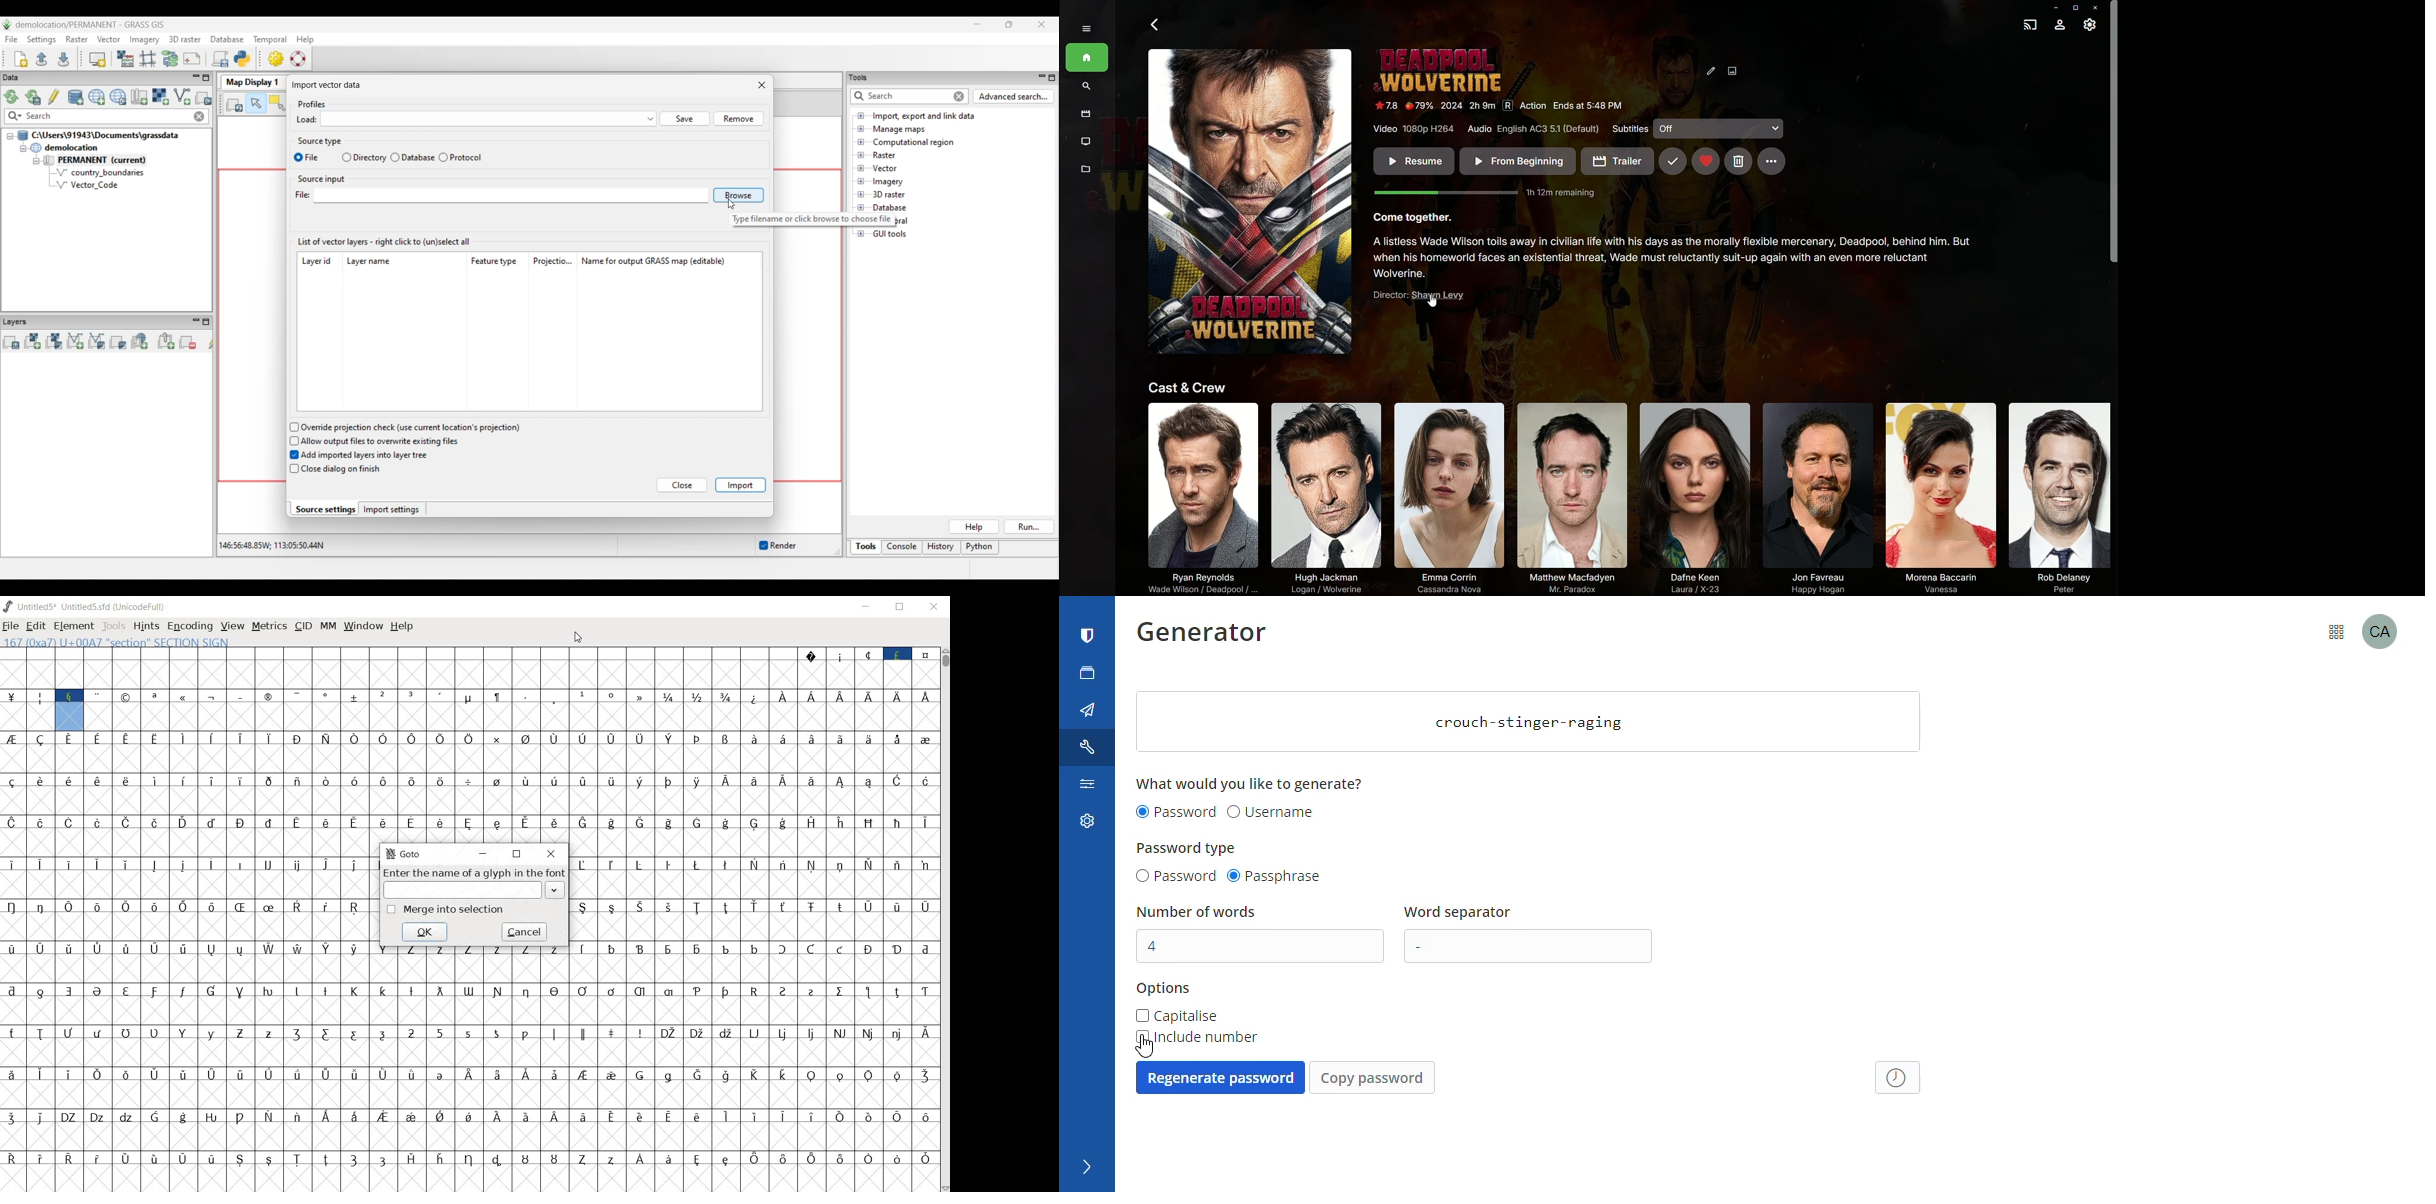 Image resolution: width=2436 pixels, height=1204 pixels. Describe the element at coordinates (284, 1130) in the screenshot. I see `accented characters` at that location.